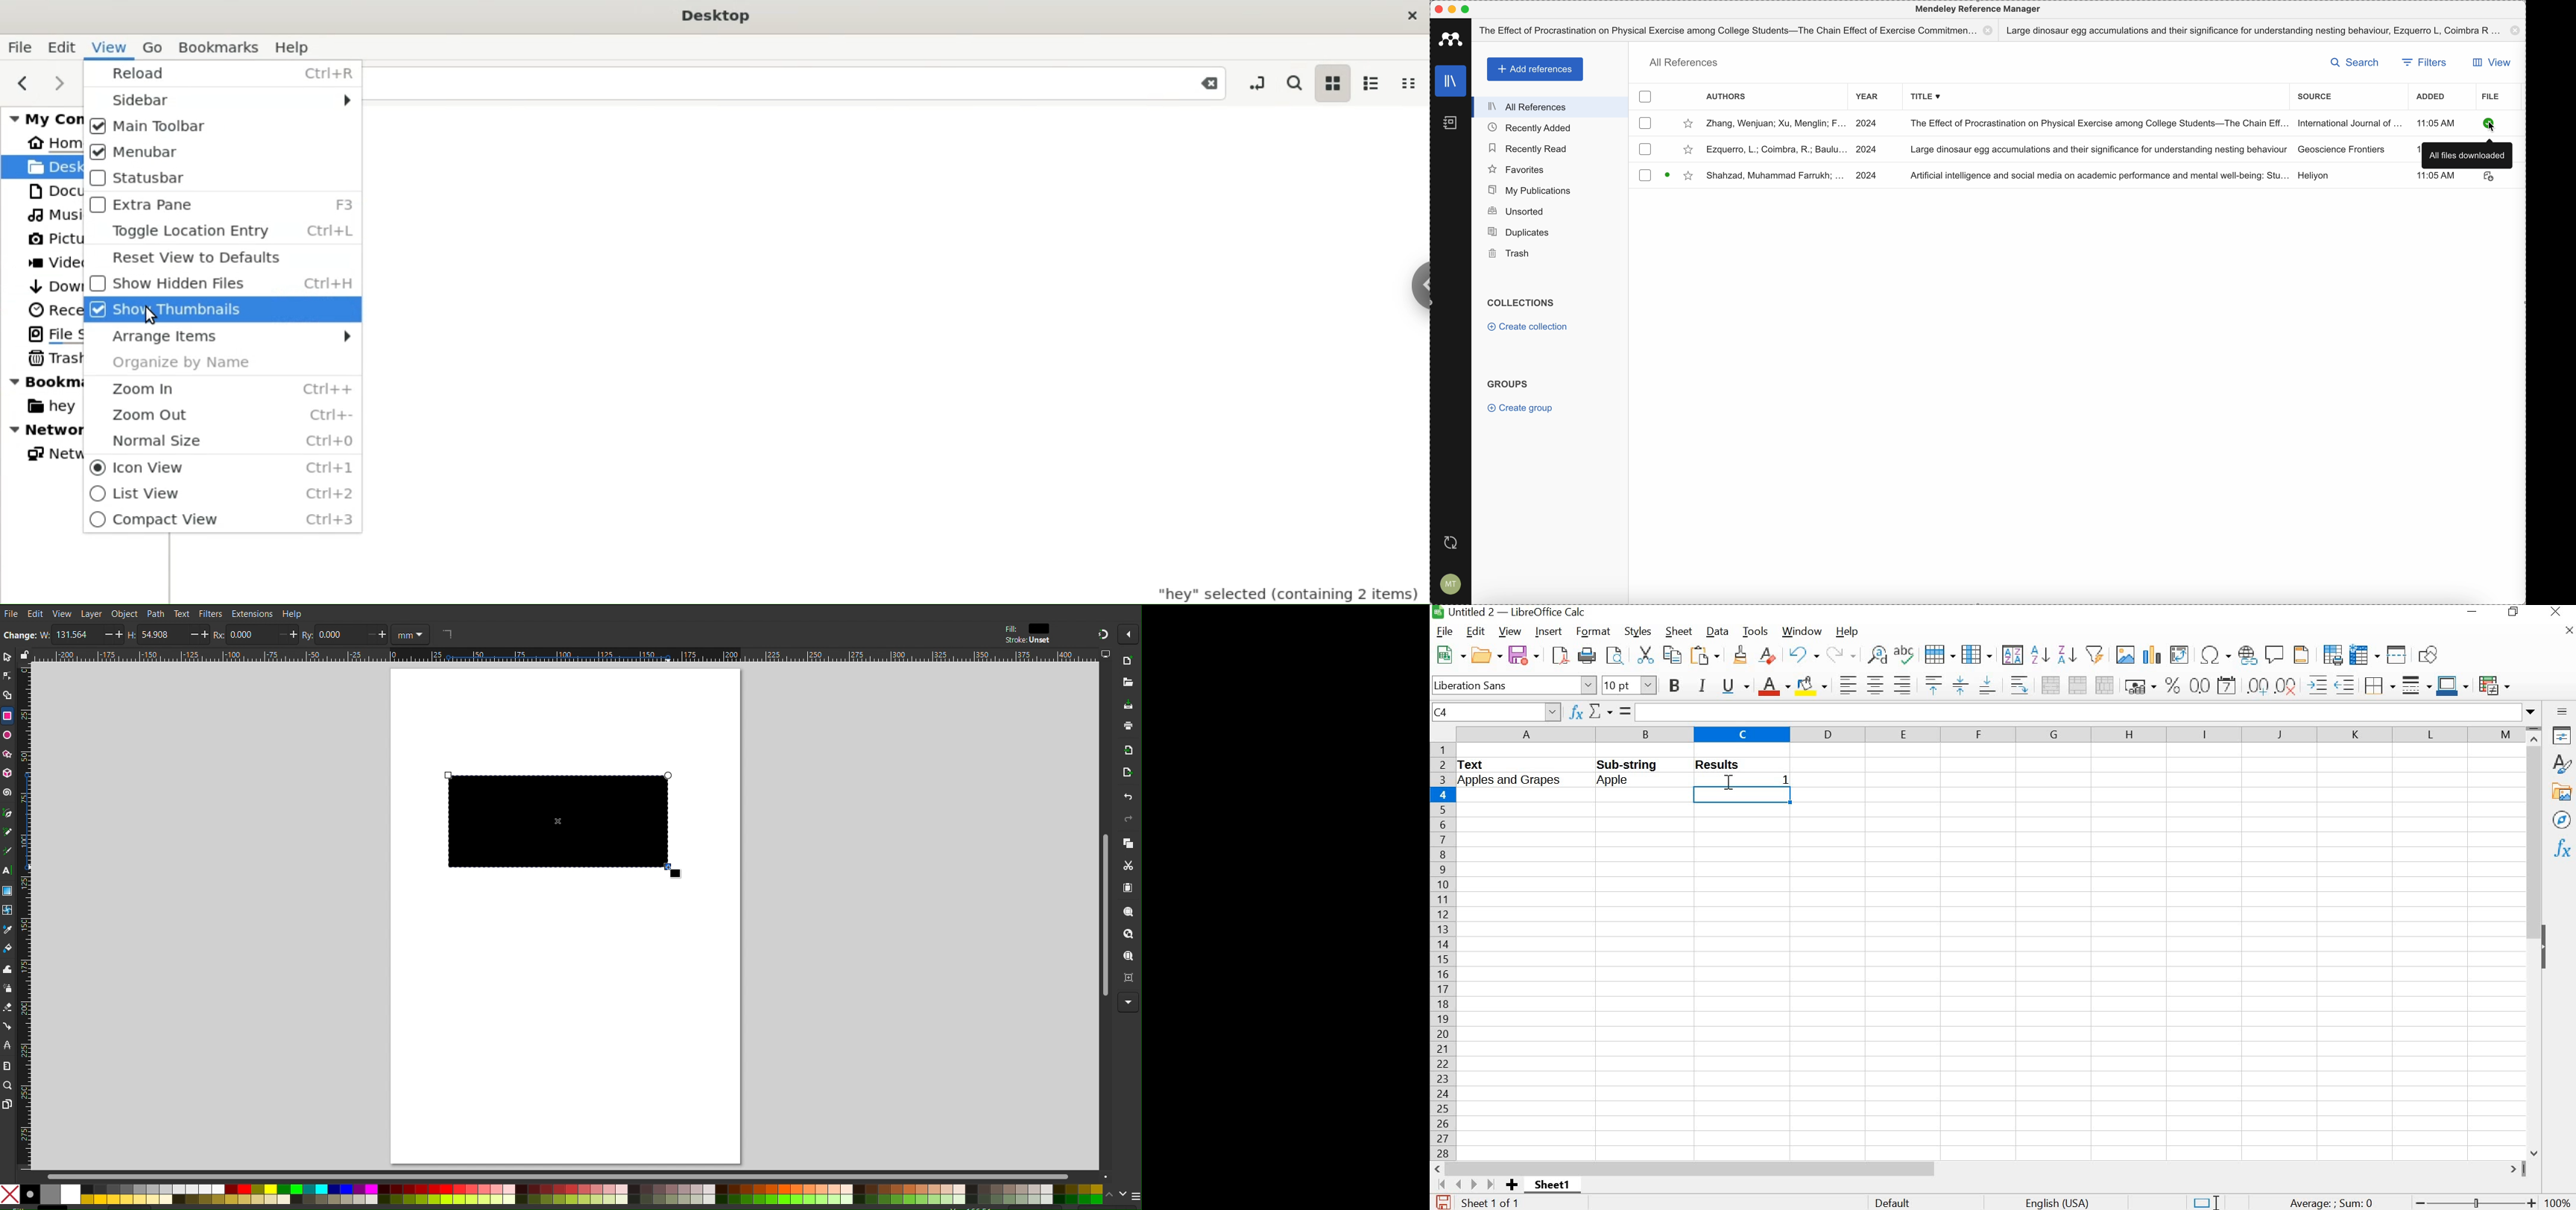 The width and height of the screenshot is (2576, 1232). Describe the element at coordinates (1526, 326) in the screenshot. I see `create collection` at that location.